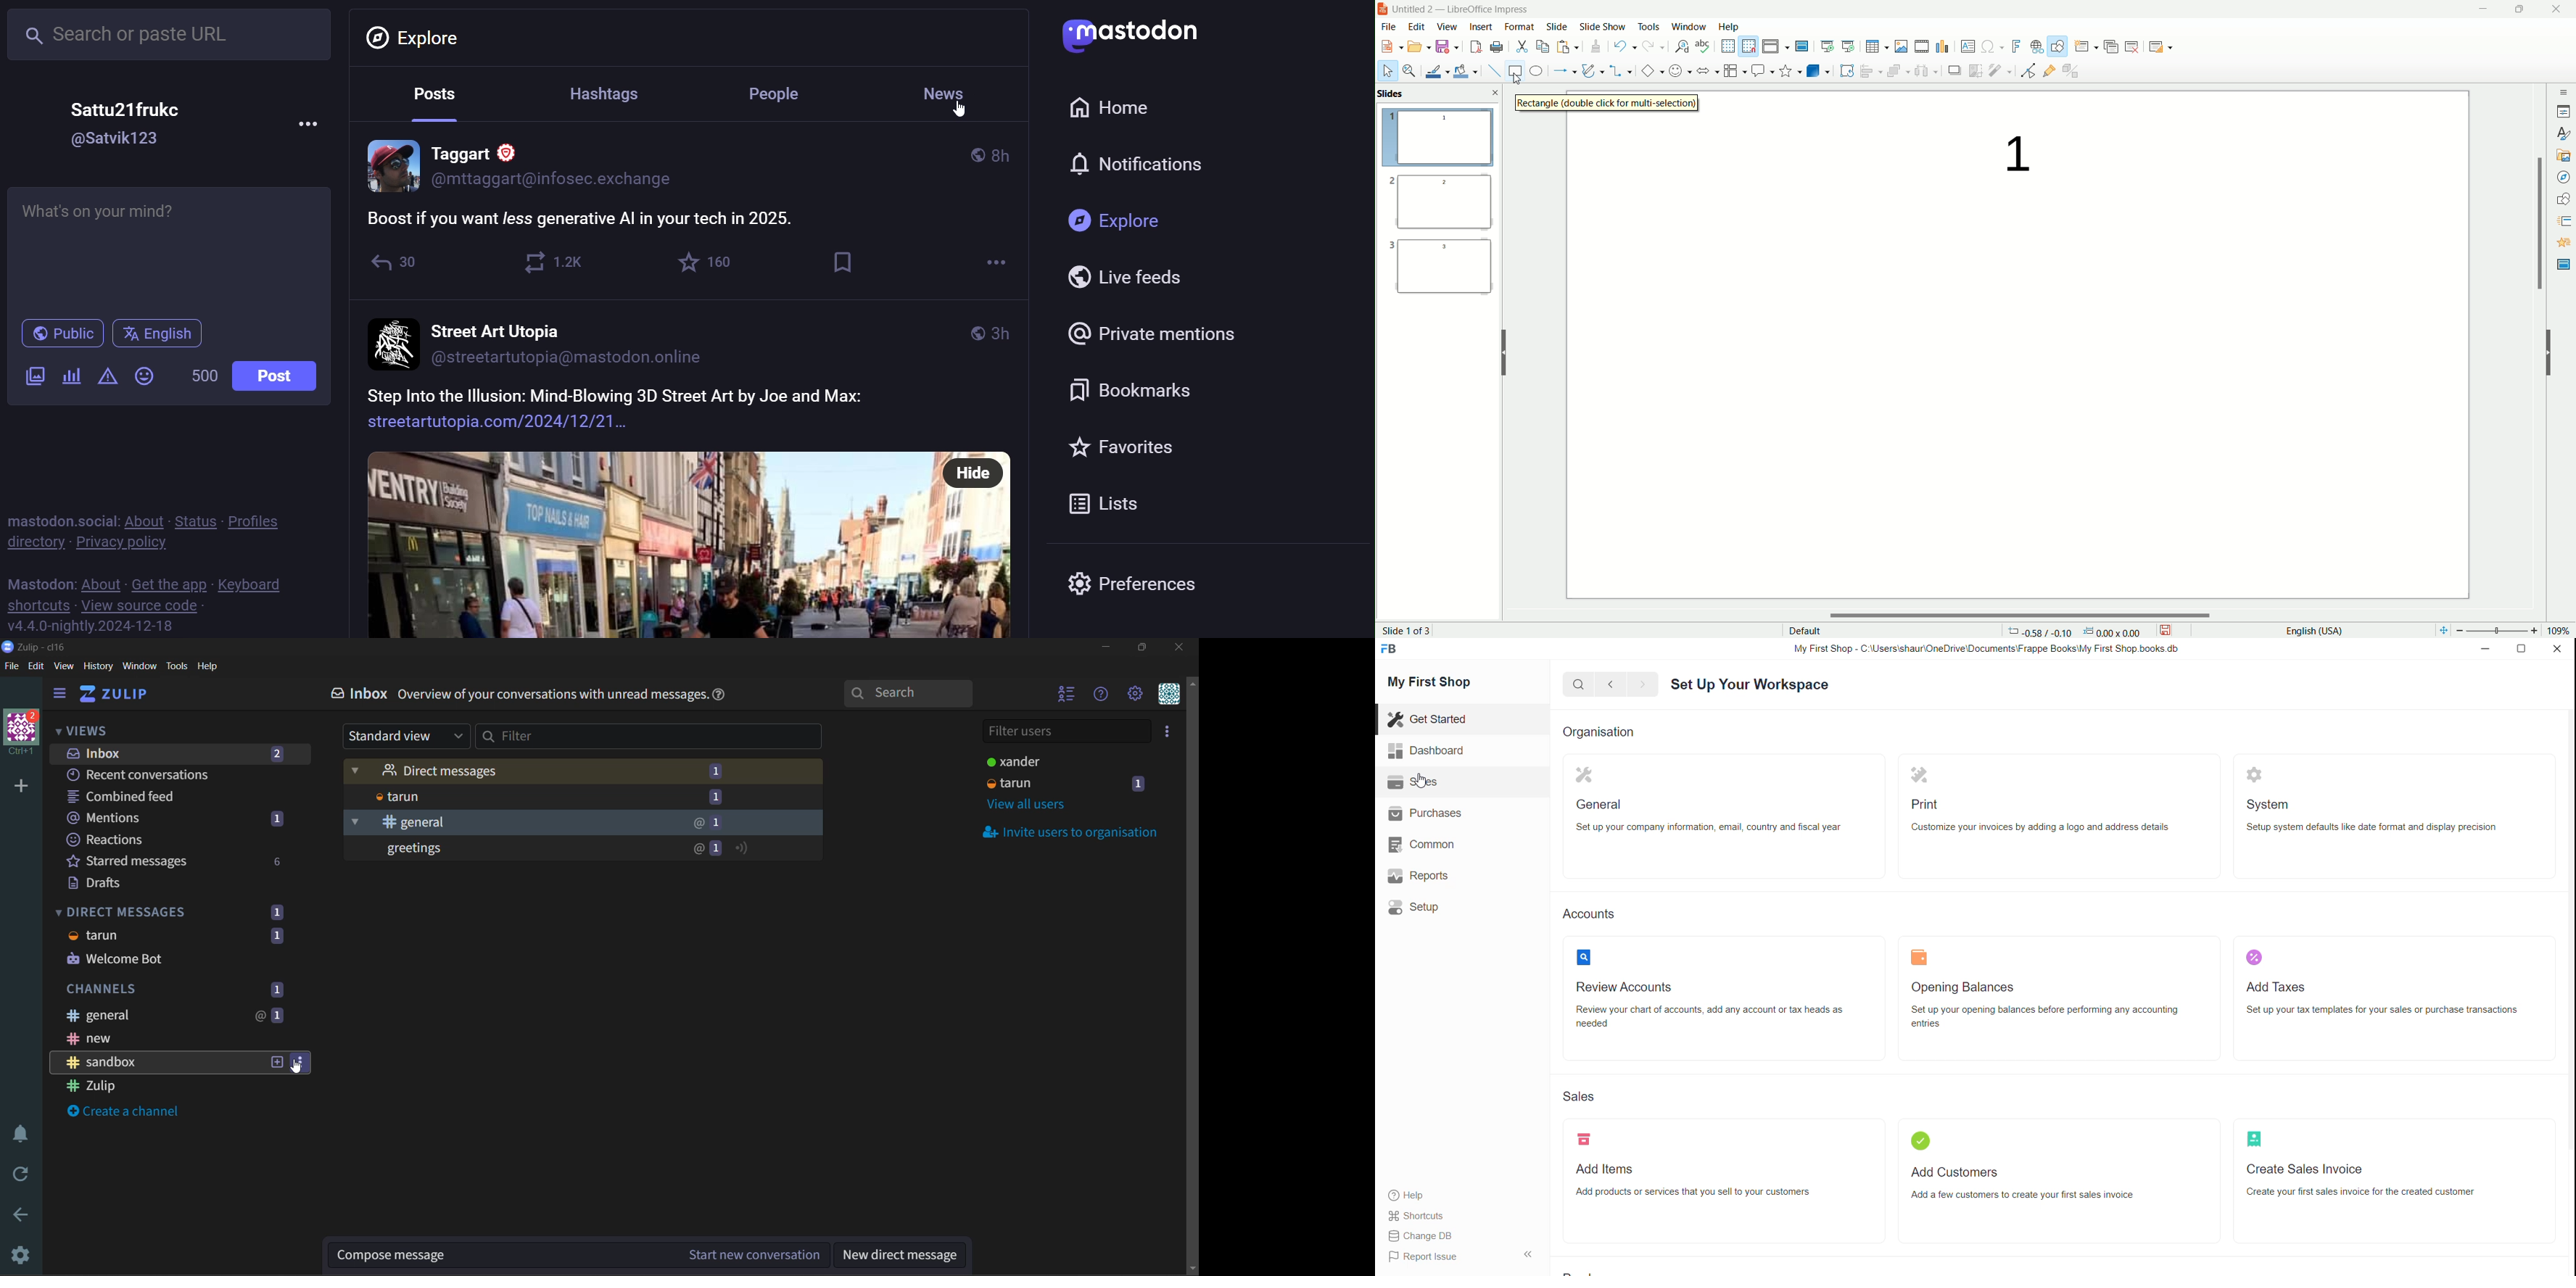 The width and height of the screenshot is (2576, 1288). Describe the element at coordinates (278, 1062) in the screenshot. I see `add` at that location.